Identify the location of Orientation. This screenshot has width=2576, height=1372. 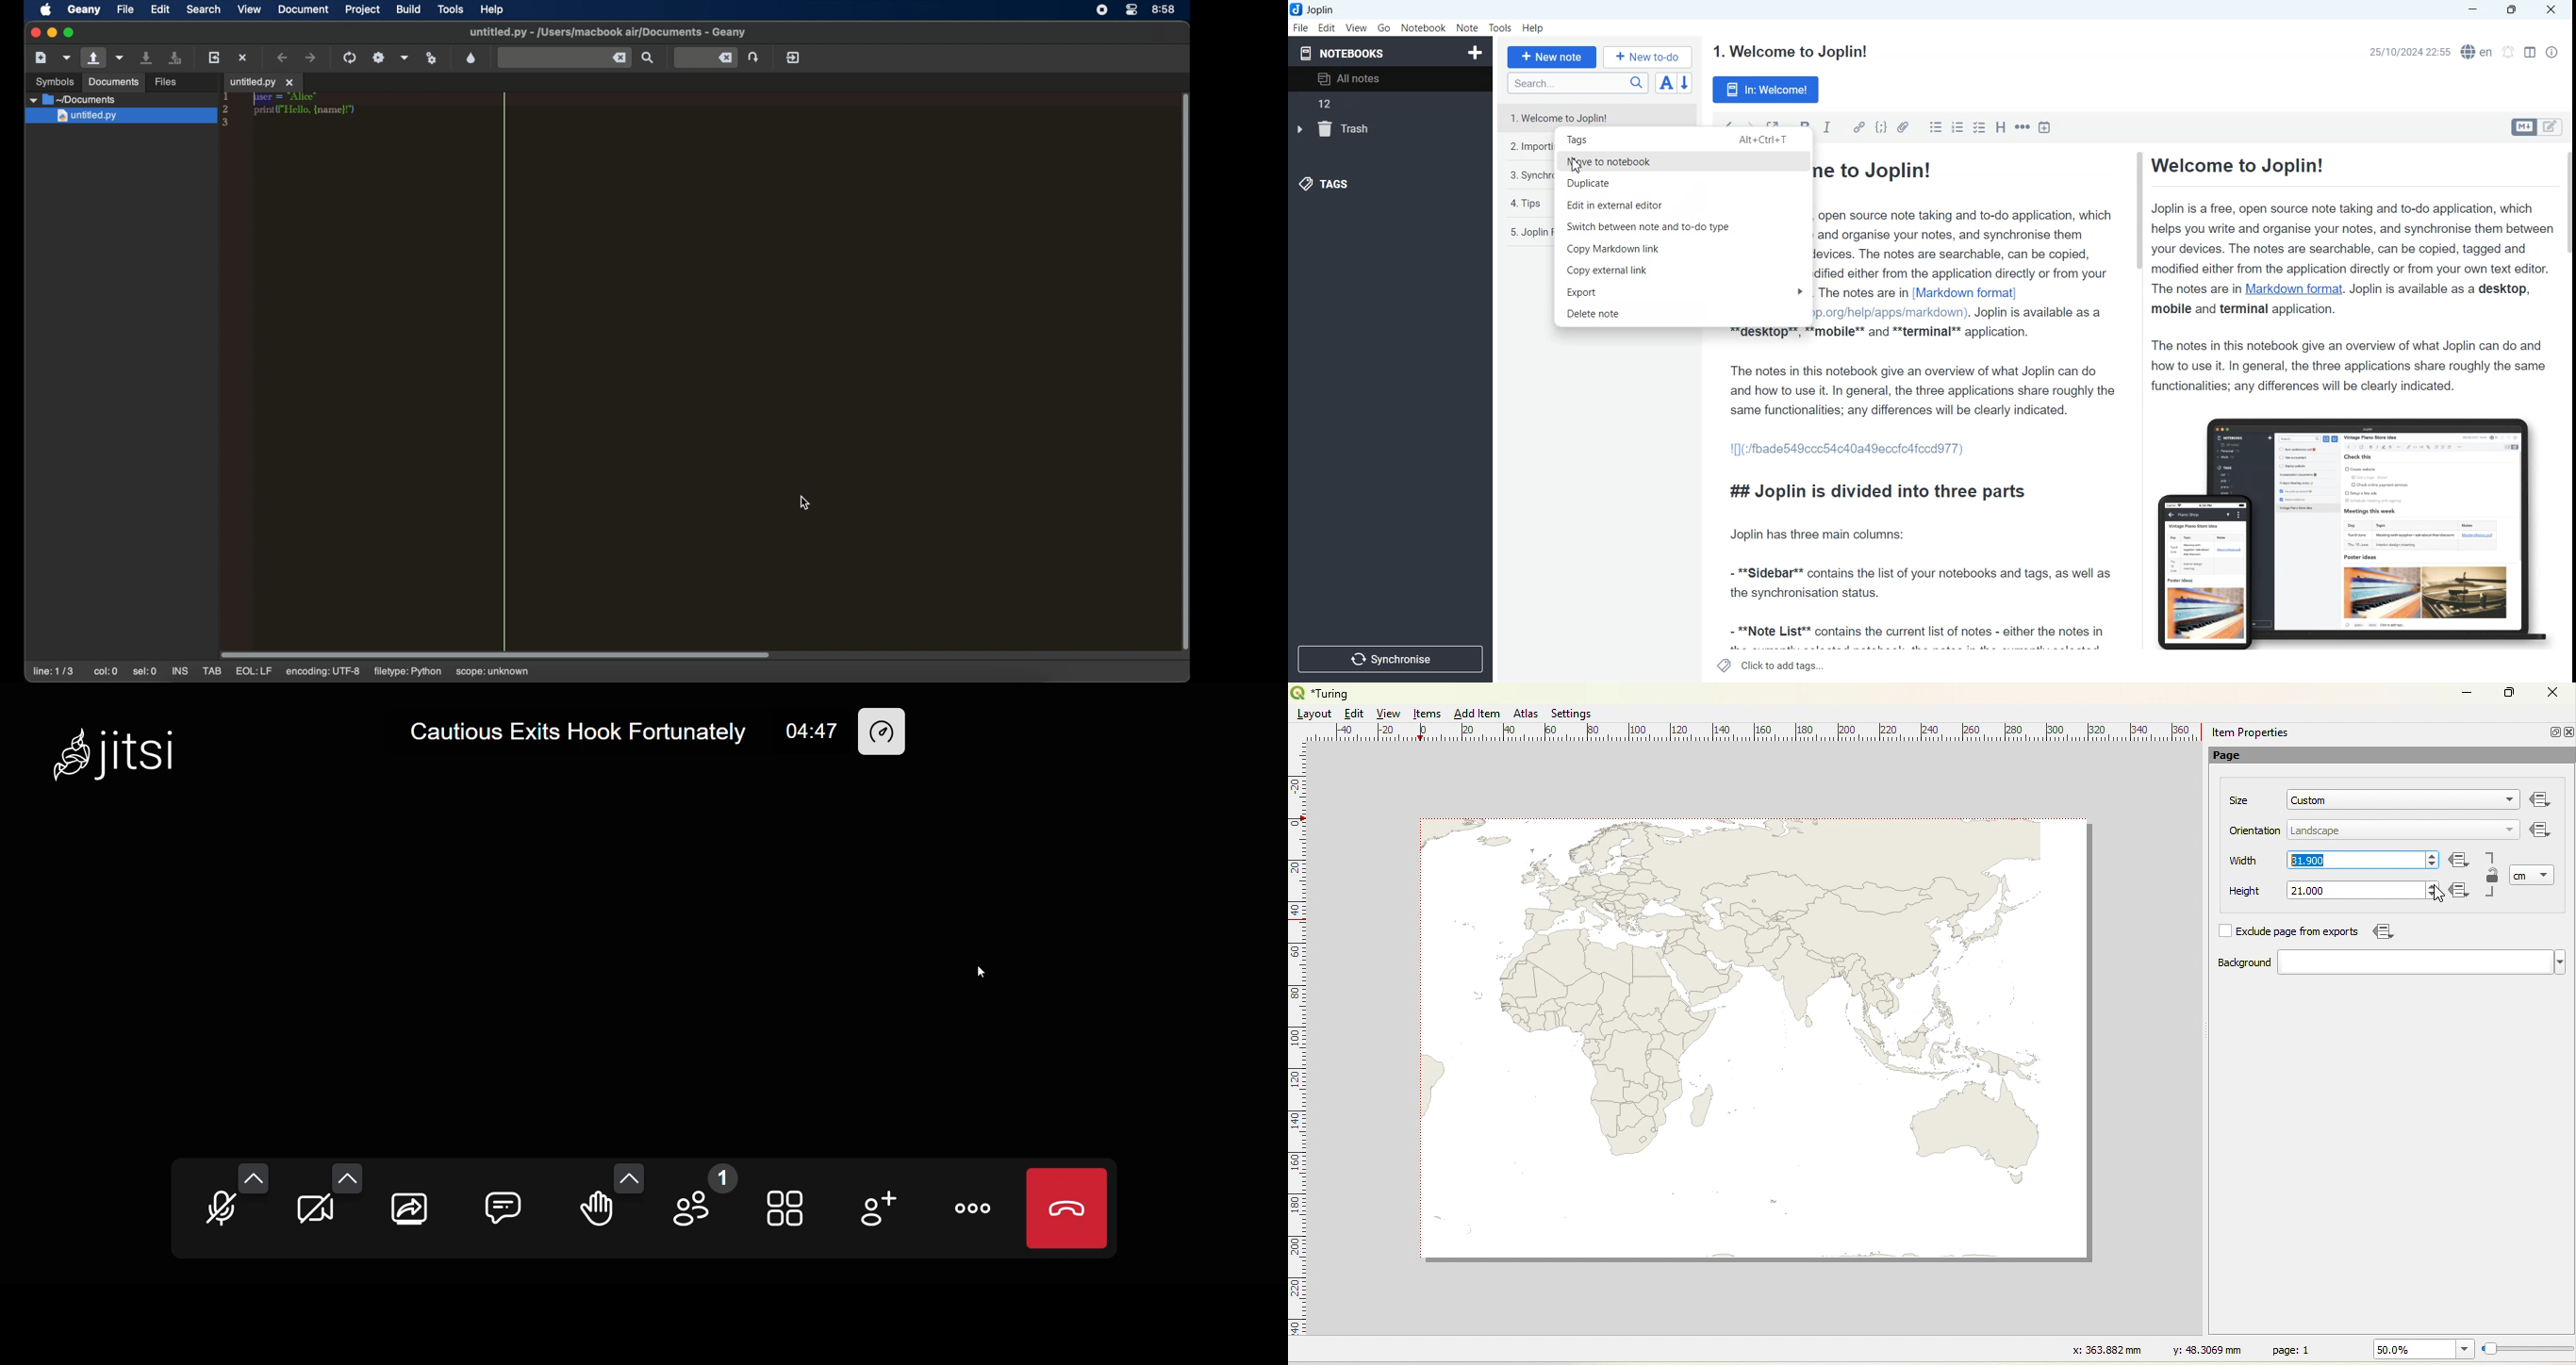
(2256, 831).